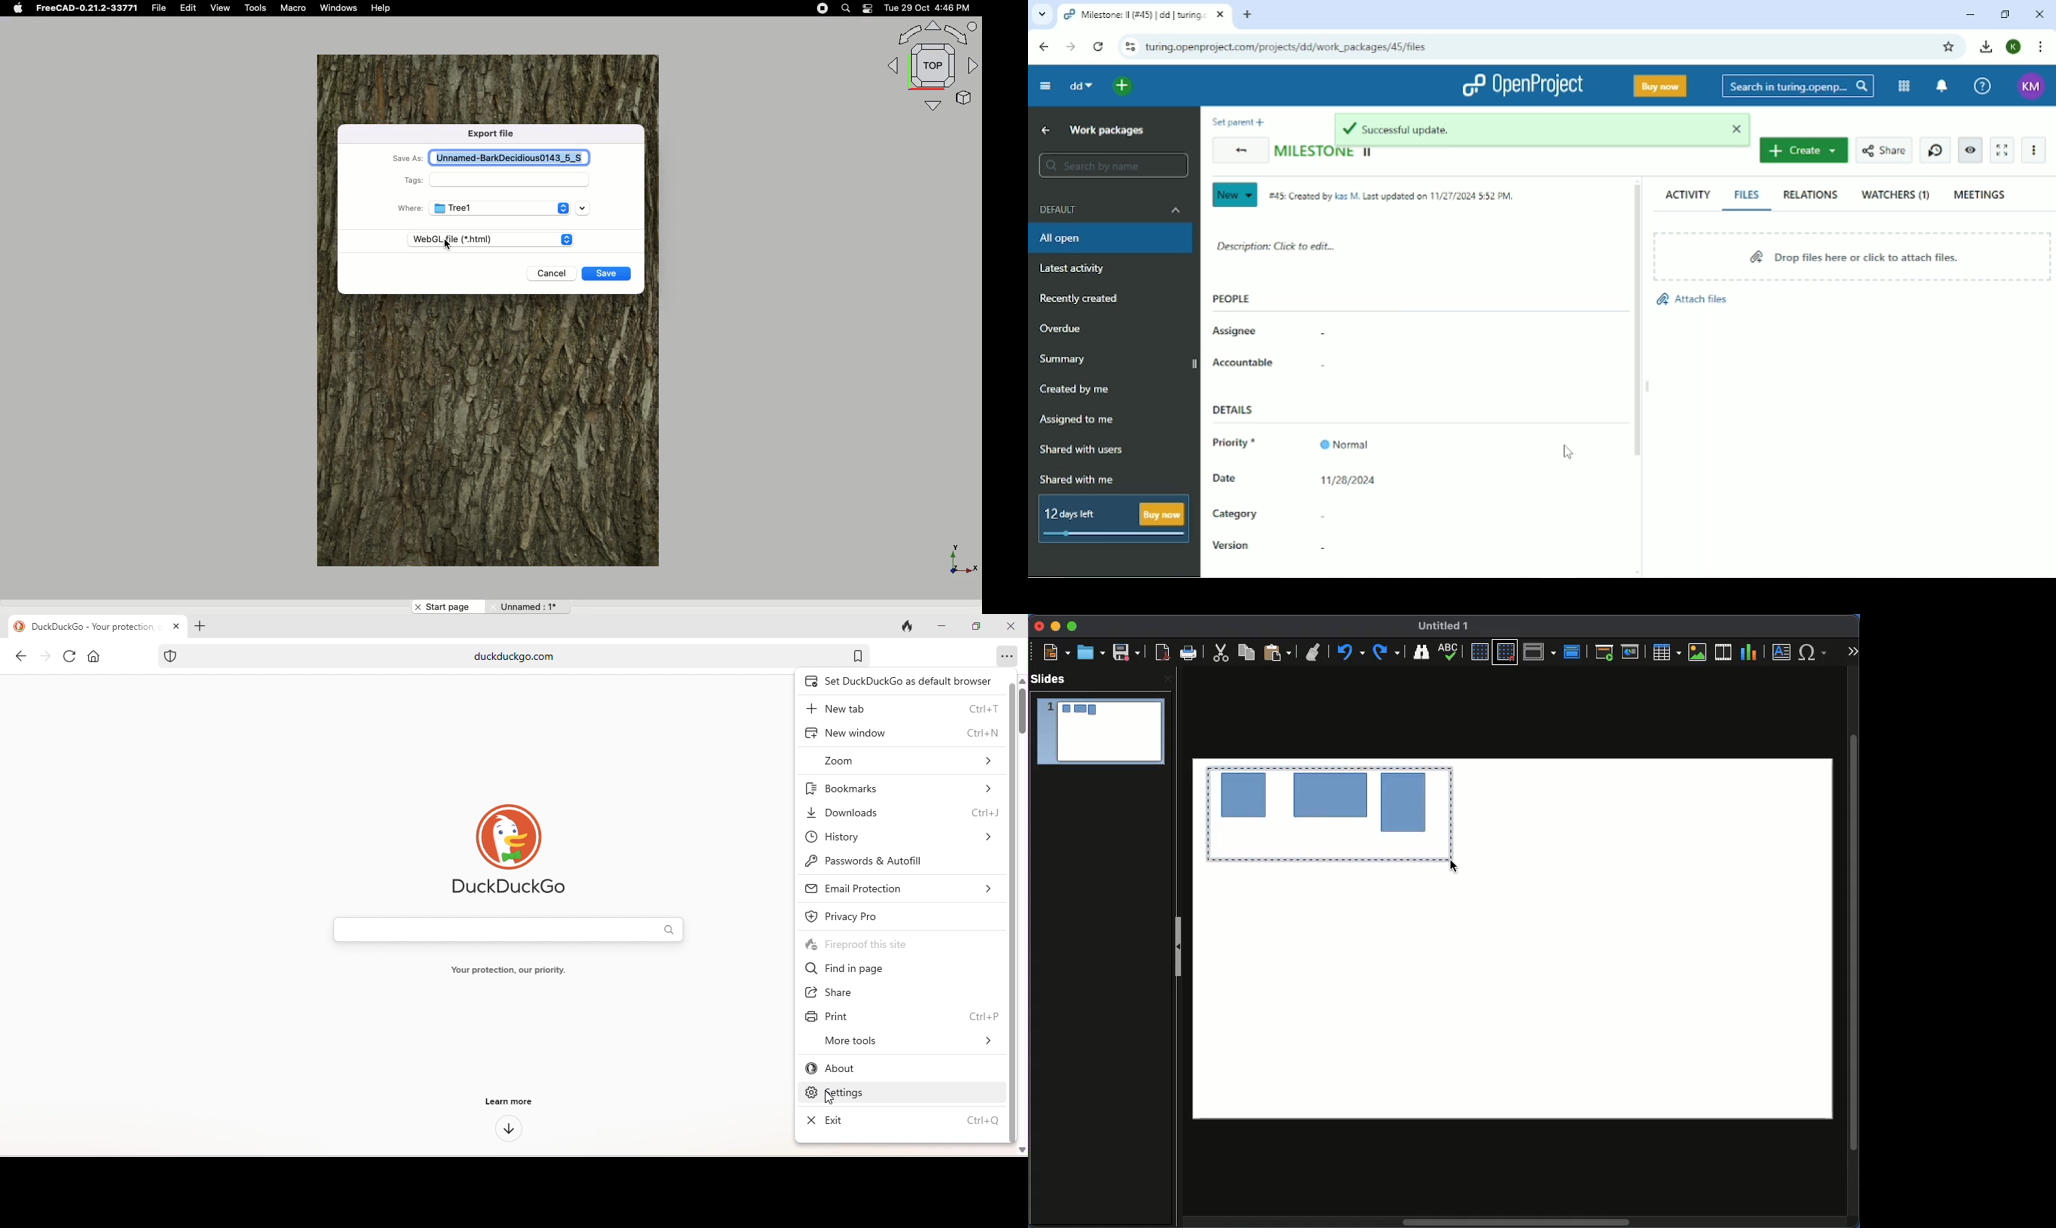 The width and height of the screenshot is (2072, 1232). Describe the element at coordinates (1235, 516) in the screenshot. I see `Category` at that location.